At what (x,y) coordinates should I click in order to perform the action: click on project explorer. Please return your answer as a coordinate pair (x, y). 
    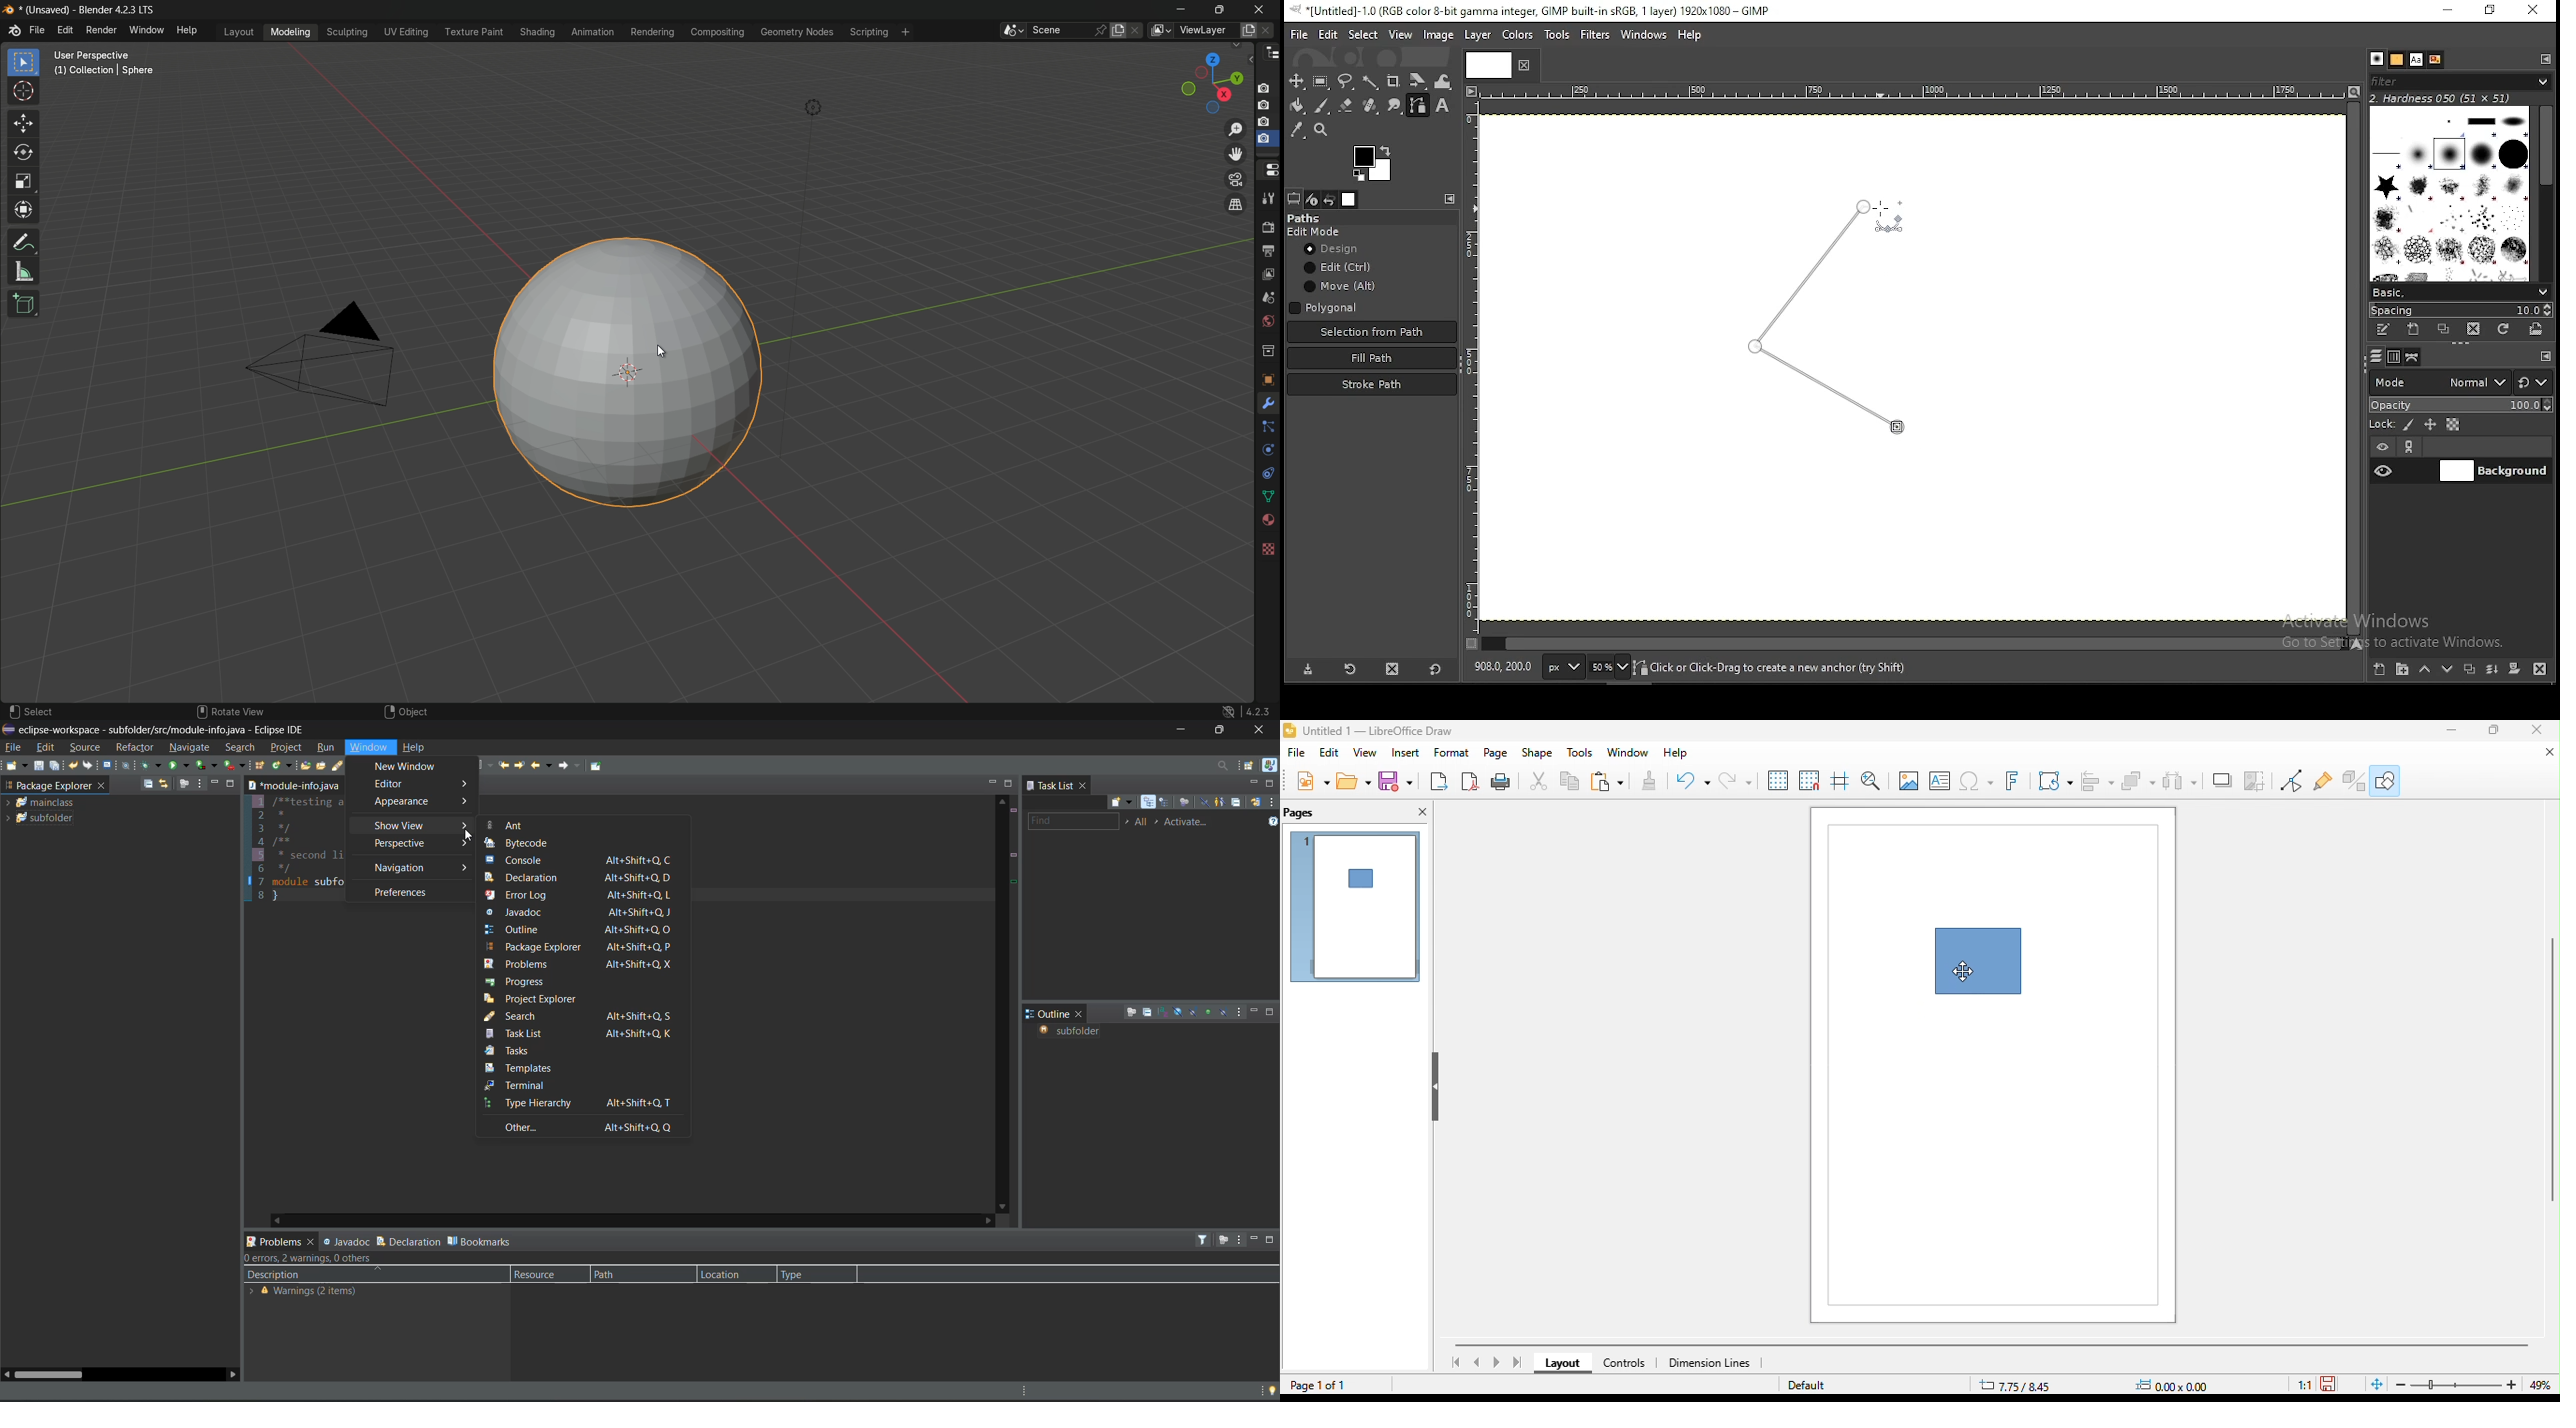
    Looking at the image, I should click on (542, 999).